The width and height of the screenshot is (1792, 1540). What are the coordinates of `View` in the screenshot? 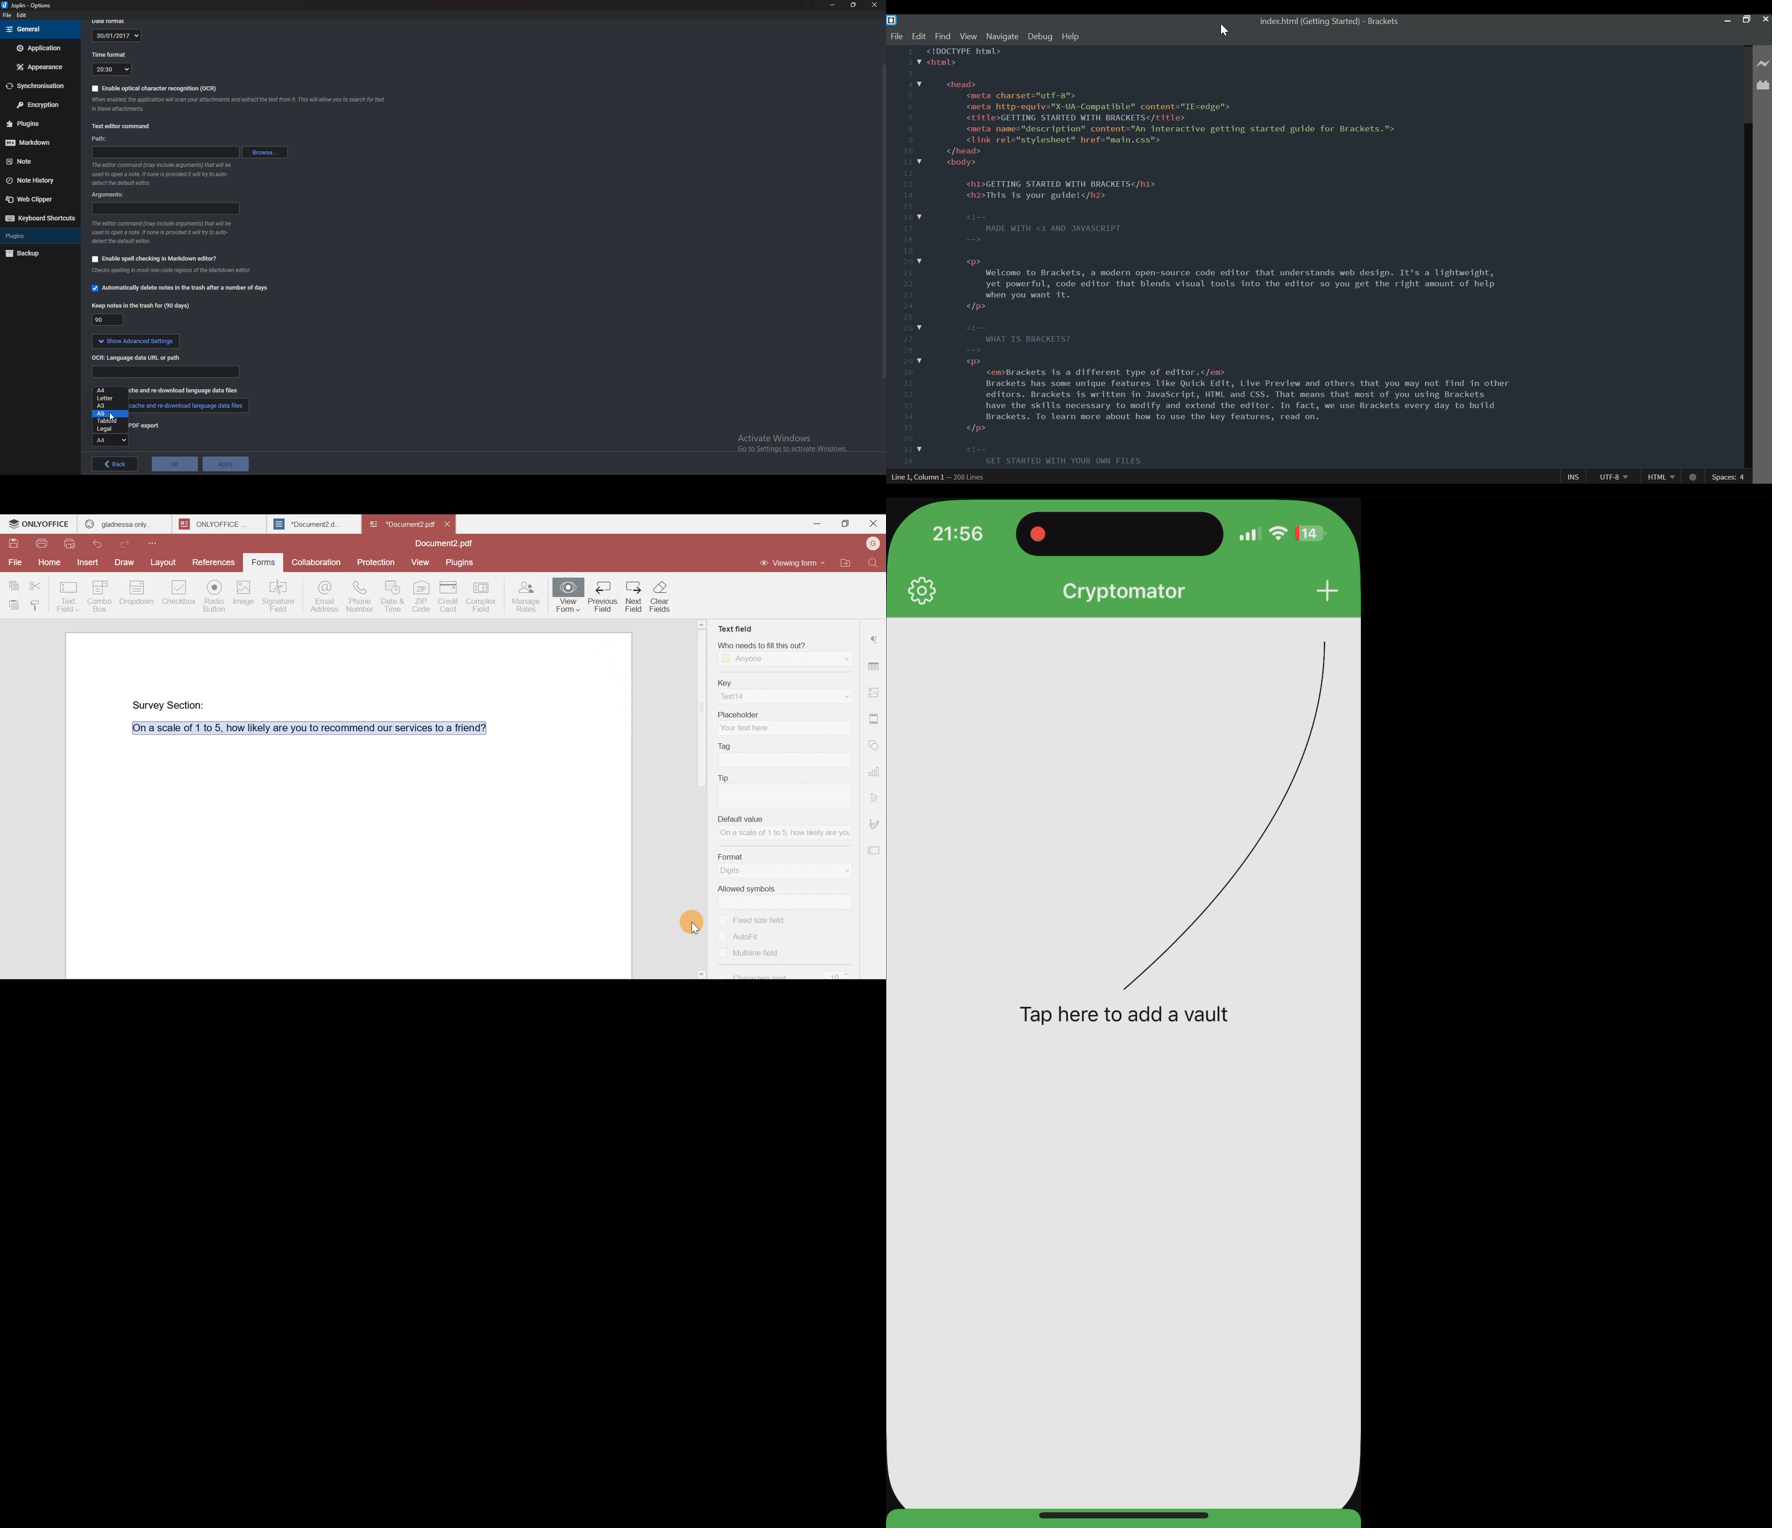 It's located at (418, 561).